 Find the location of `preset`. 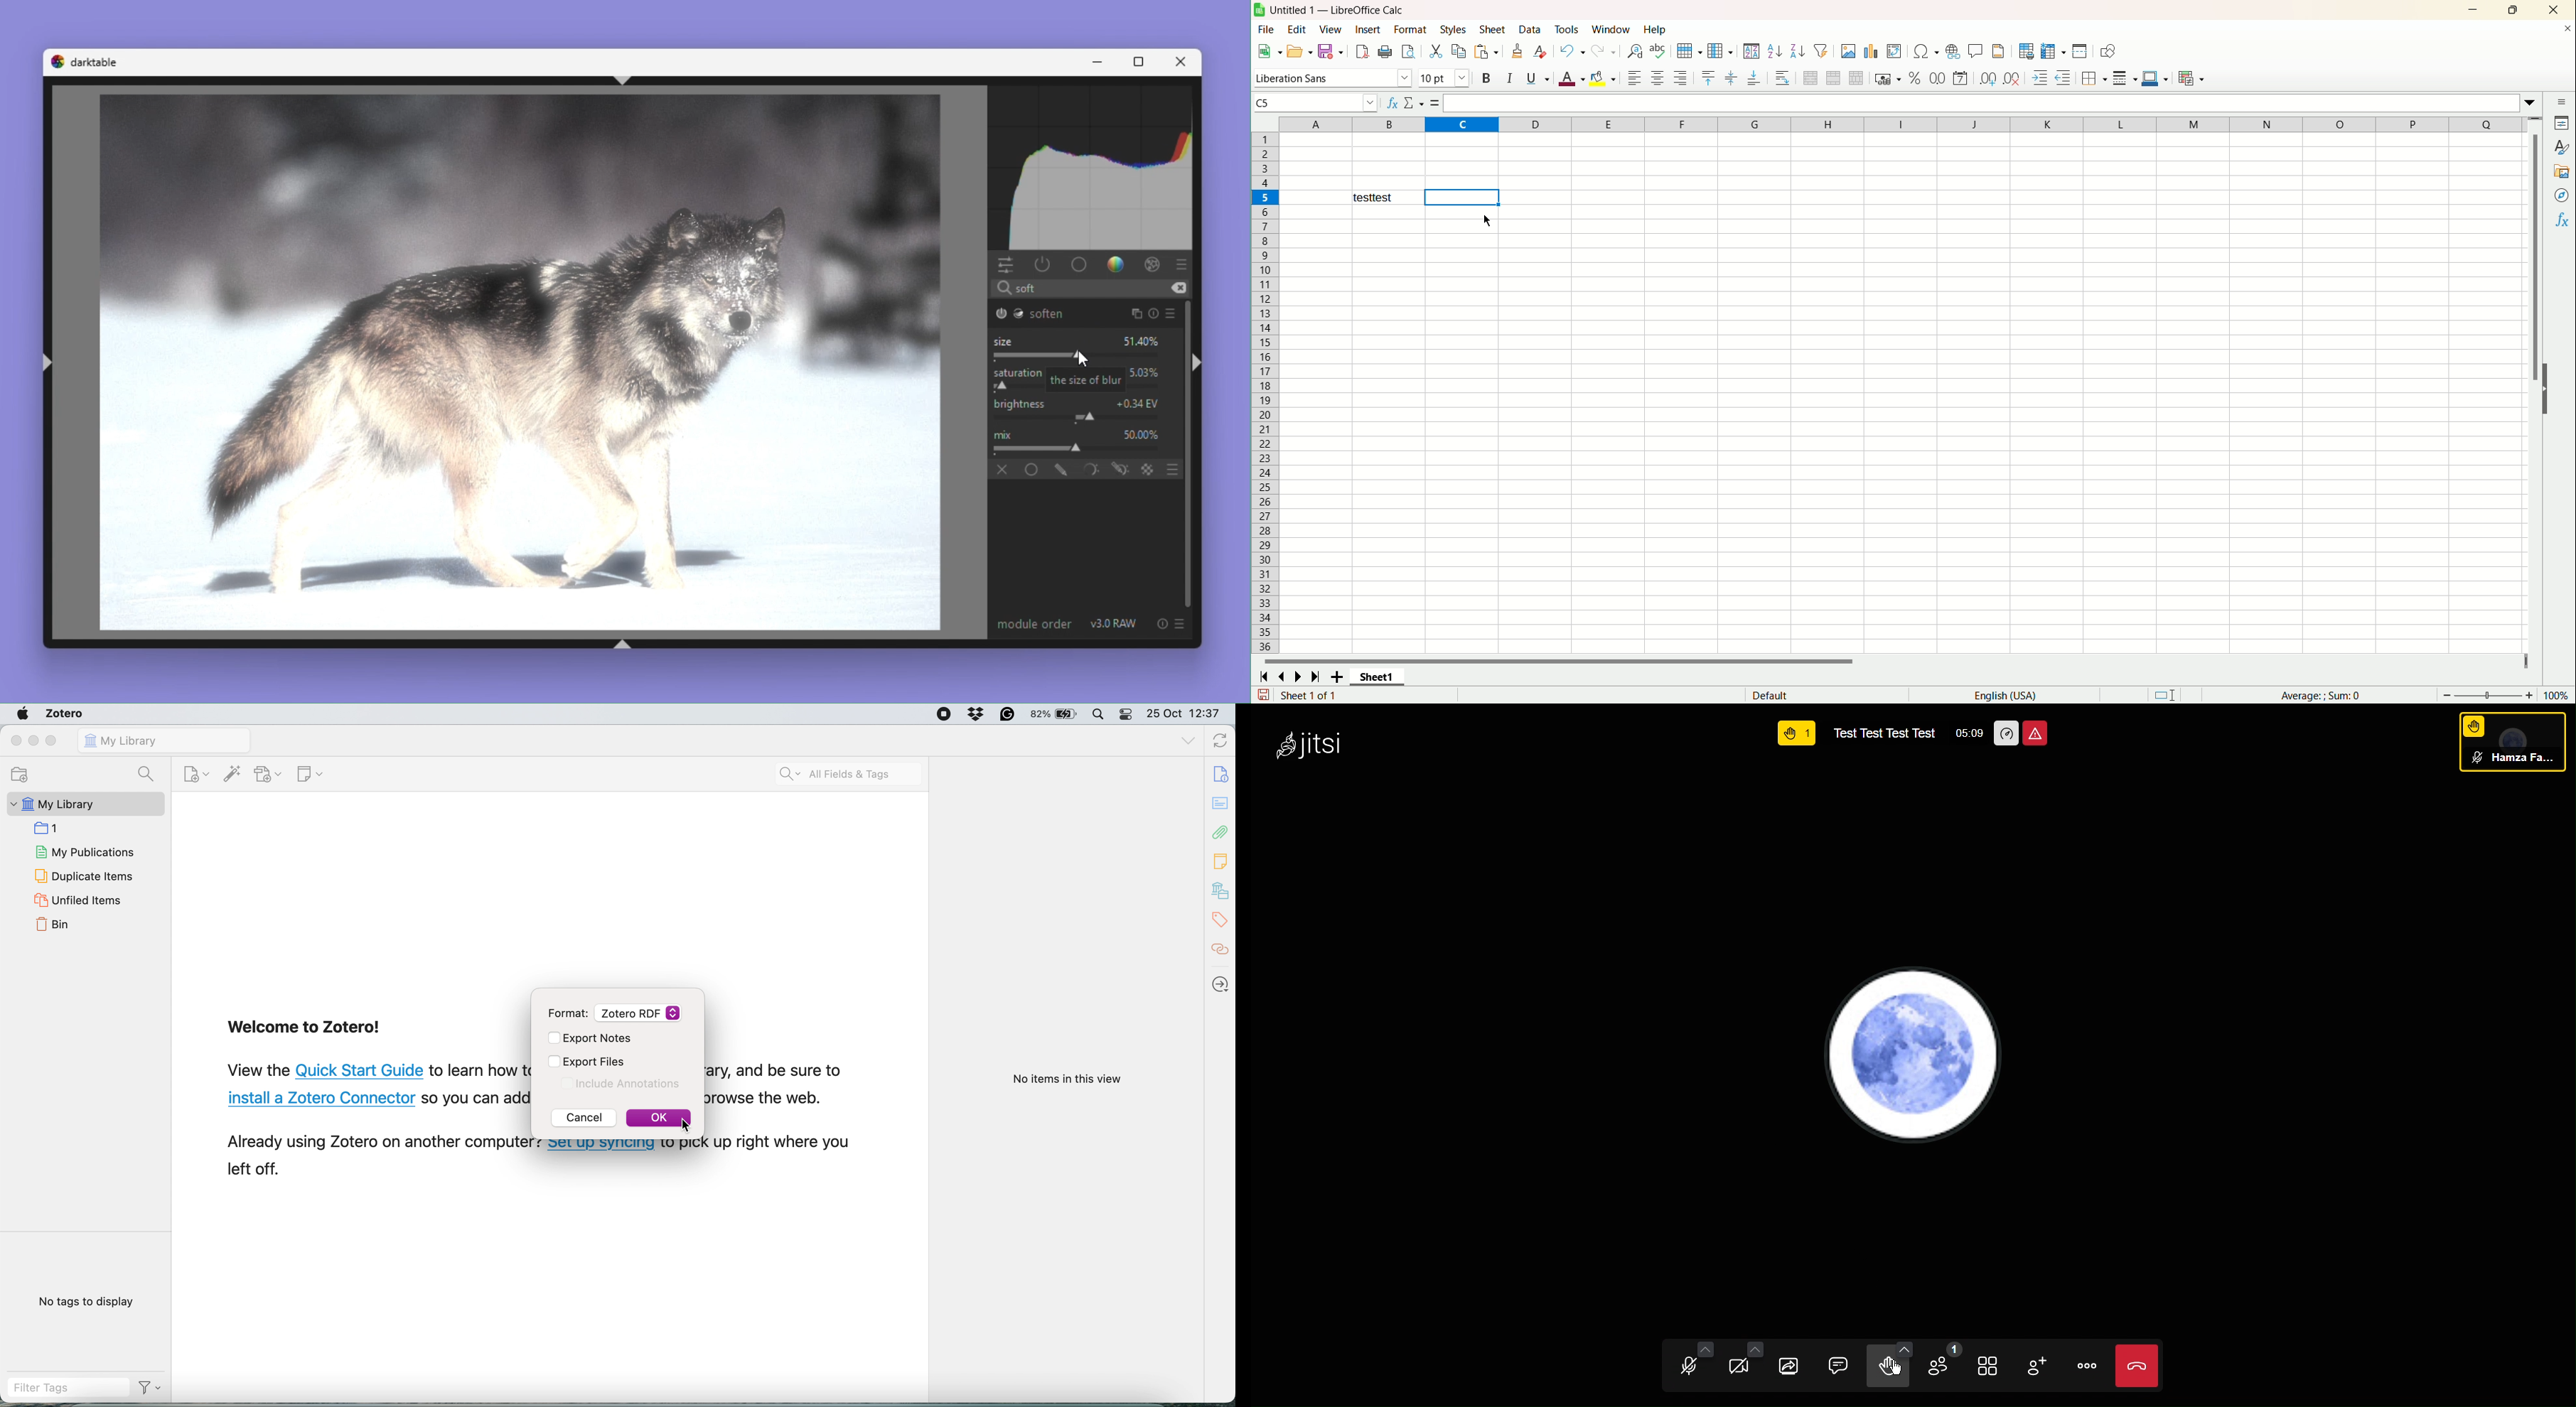

preset is located at coordinates (1182, 264).